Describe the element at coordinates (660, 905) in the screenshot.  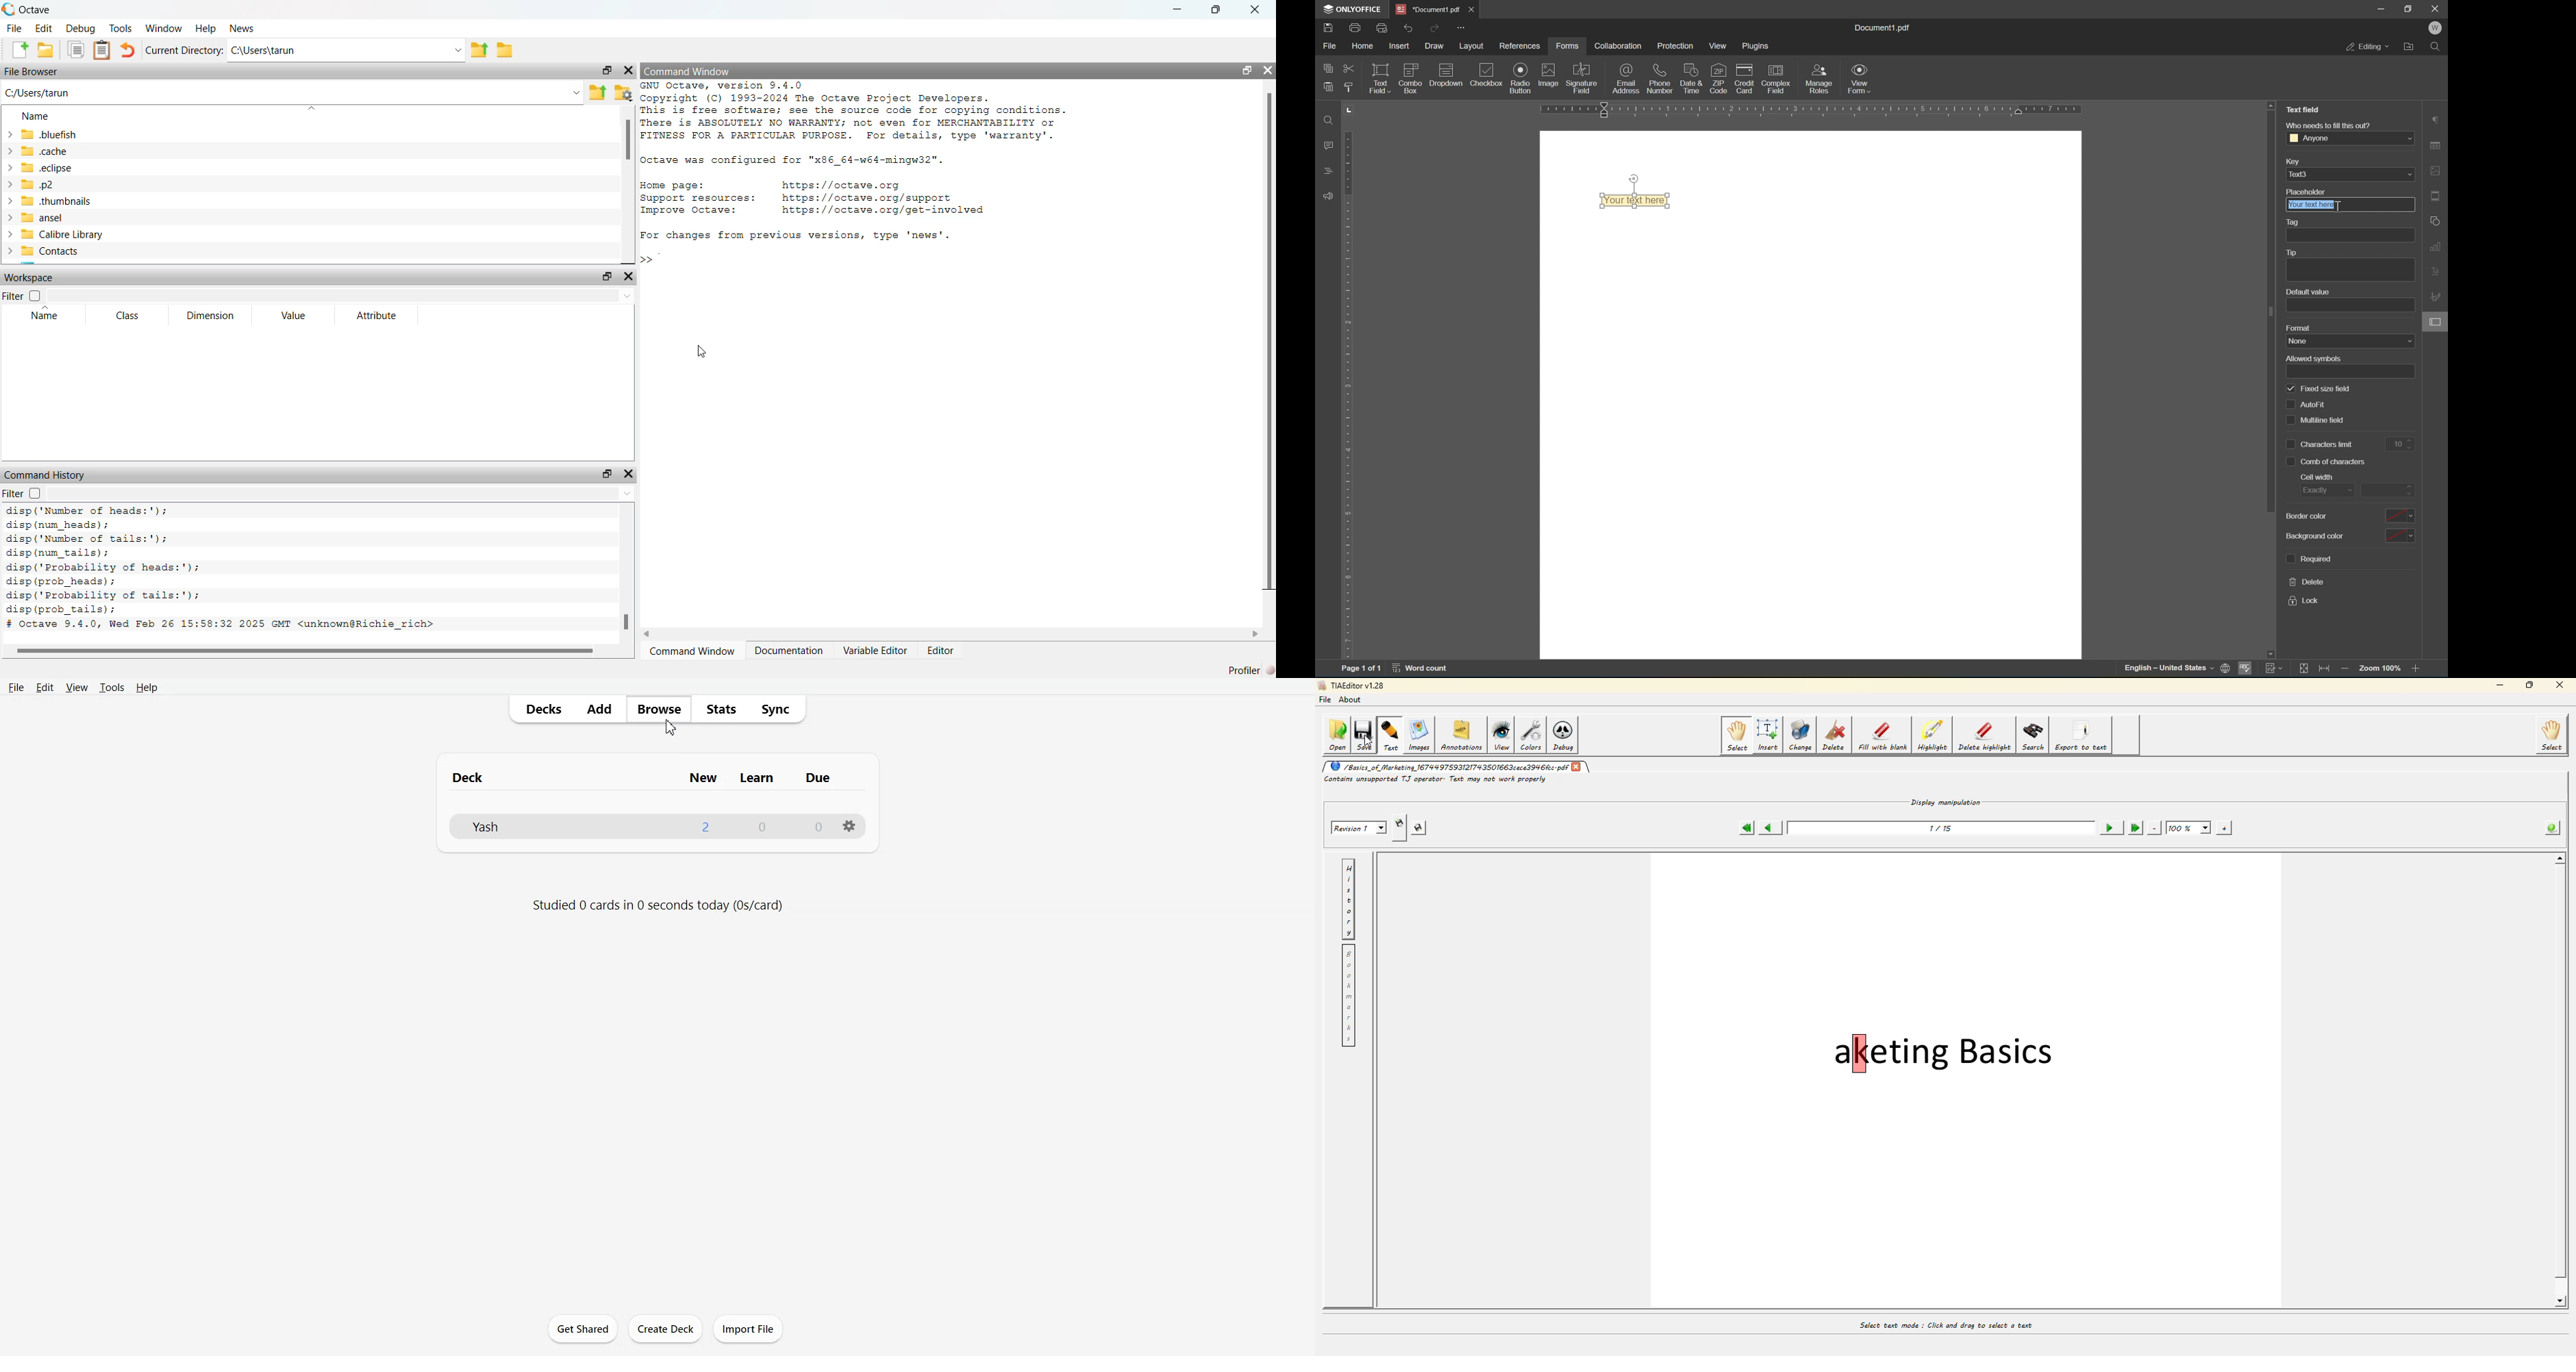
I see `Studied 0 cards in 0 seconds today (0s/card)` at that location.